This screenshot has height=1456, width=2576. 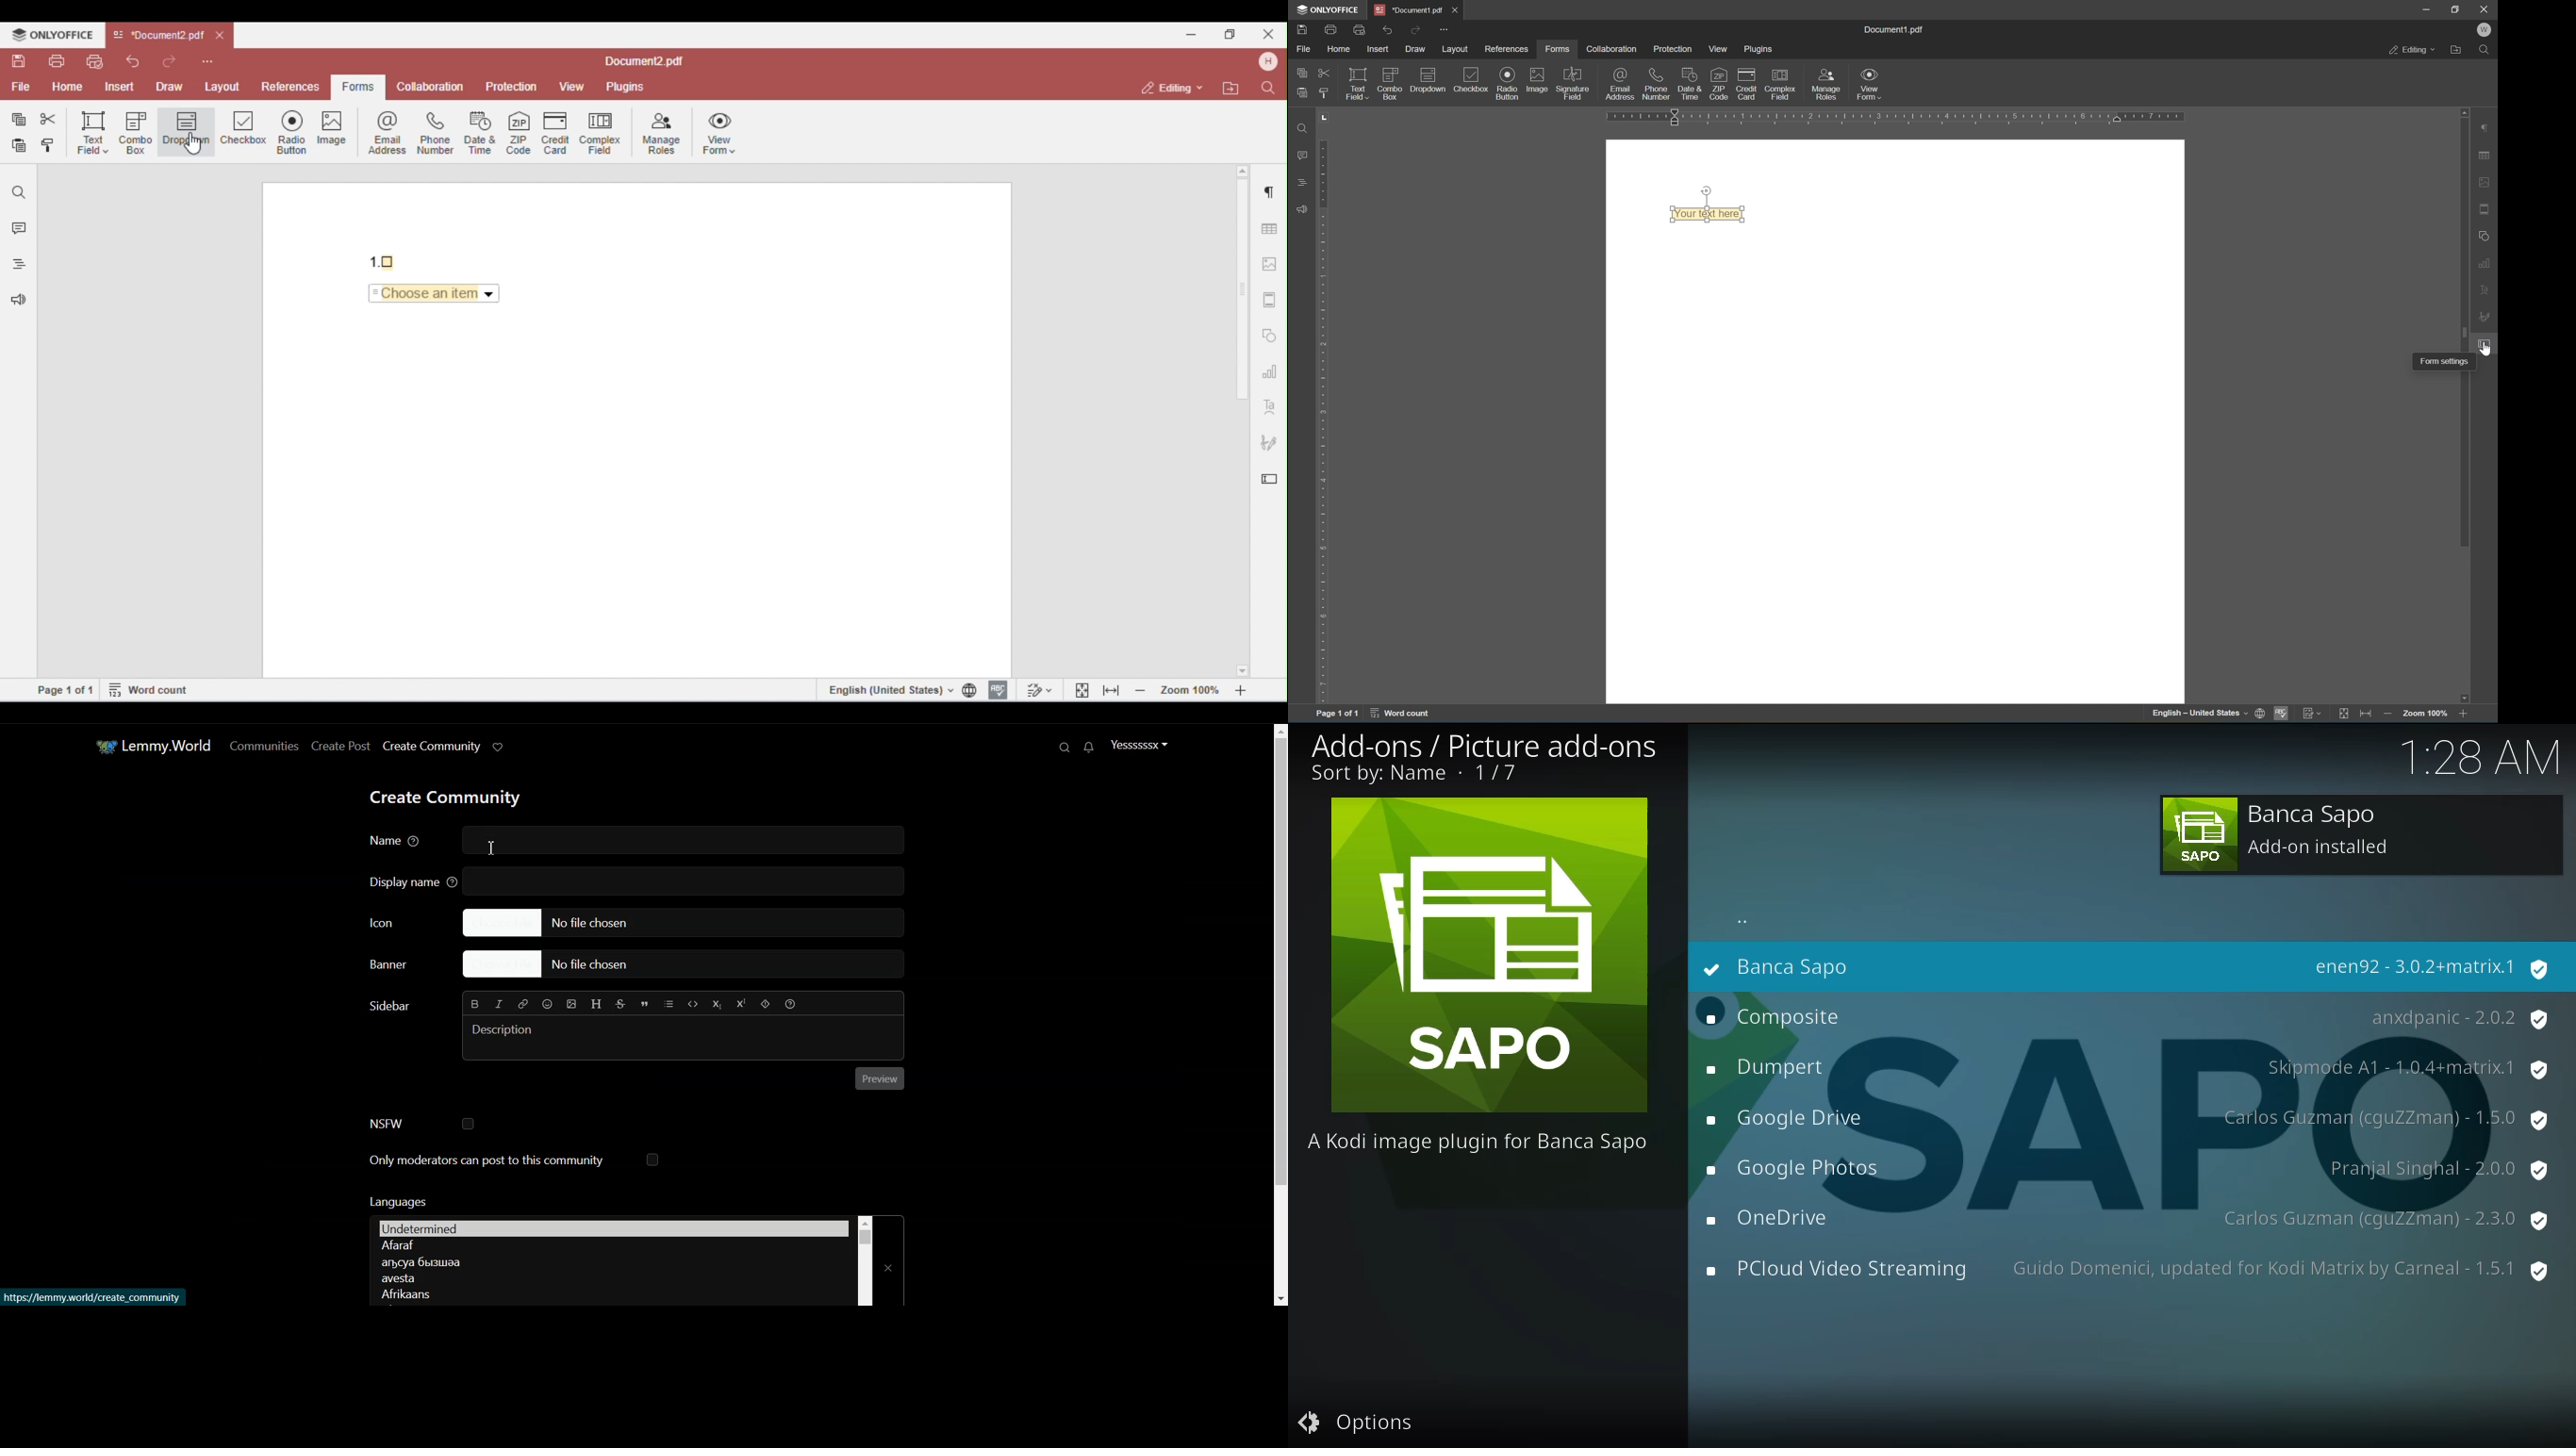 I want to click on time, so click(x=2482, y=757).